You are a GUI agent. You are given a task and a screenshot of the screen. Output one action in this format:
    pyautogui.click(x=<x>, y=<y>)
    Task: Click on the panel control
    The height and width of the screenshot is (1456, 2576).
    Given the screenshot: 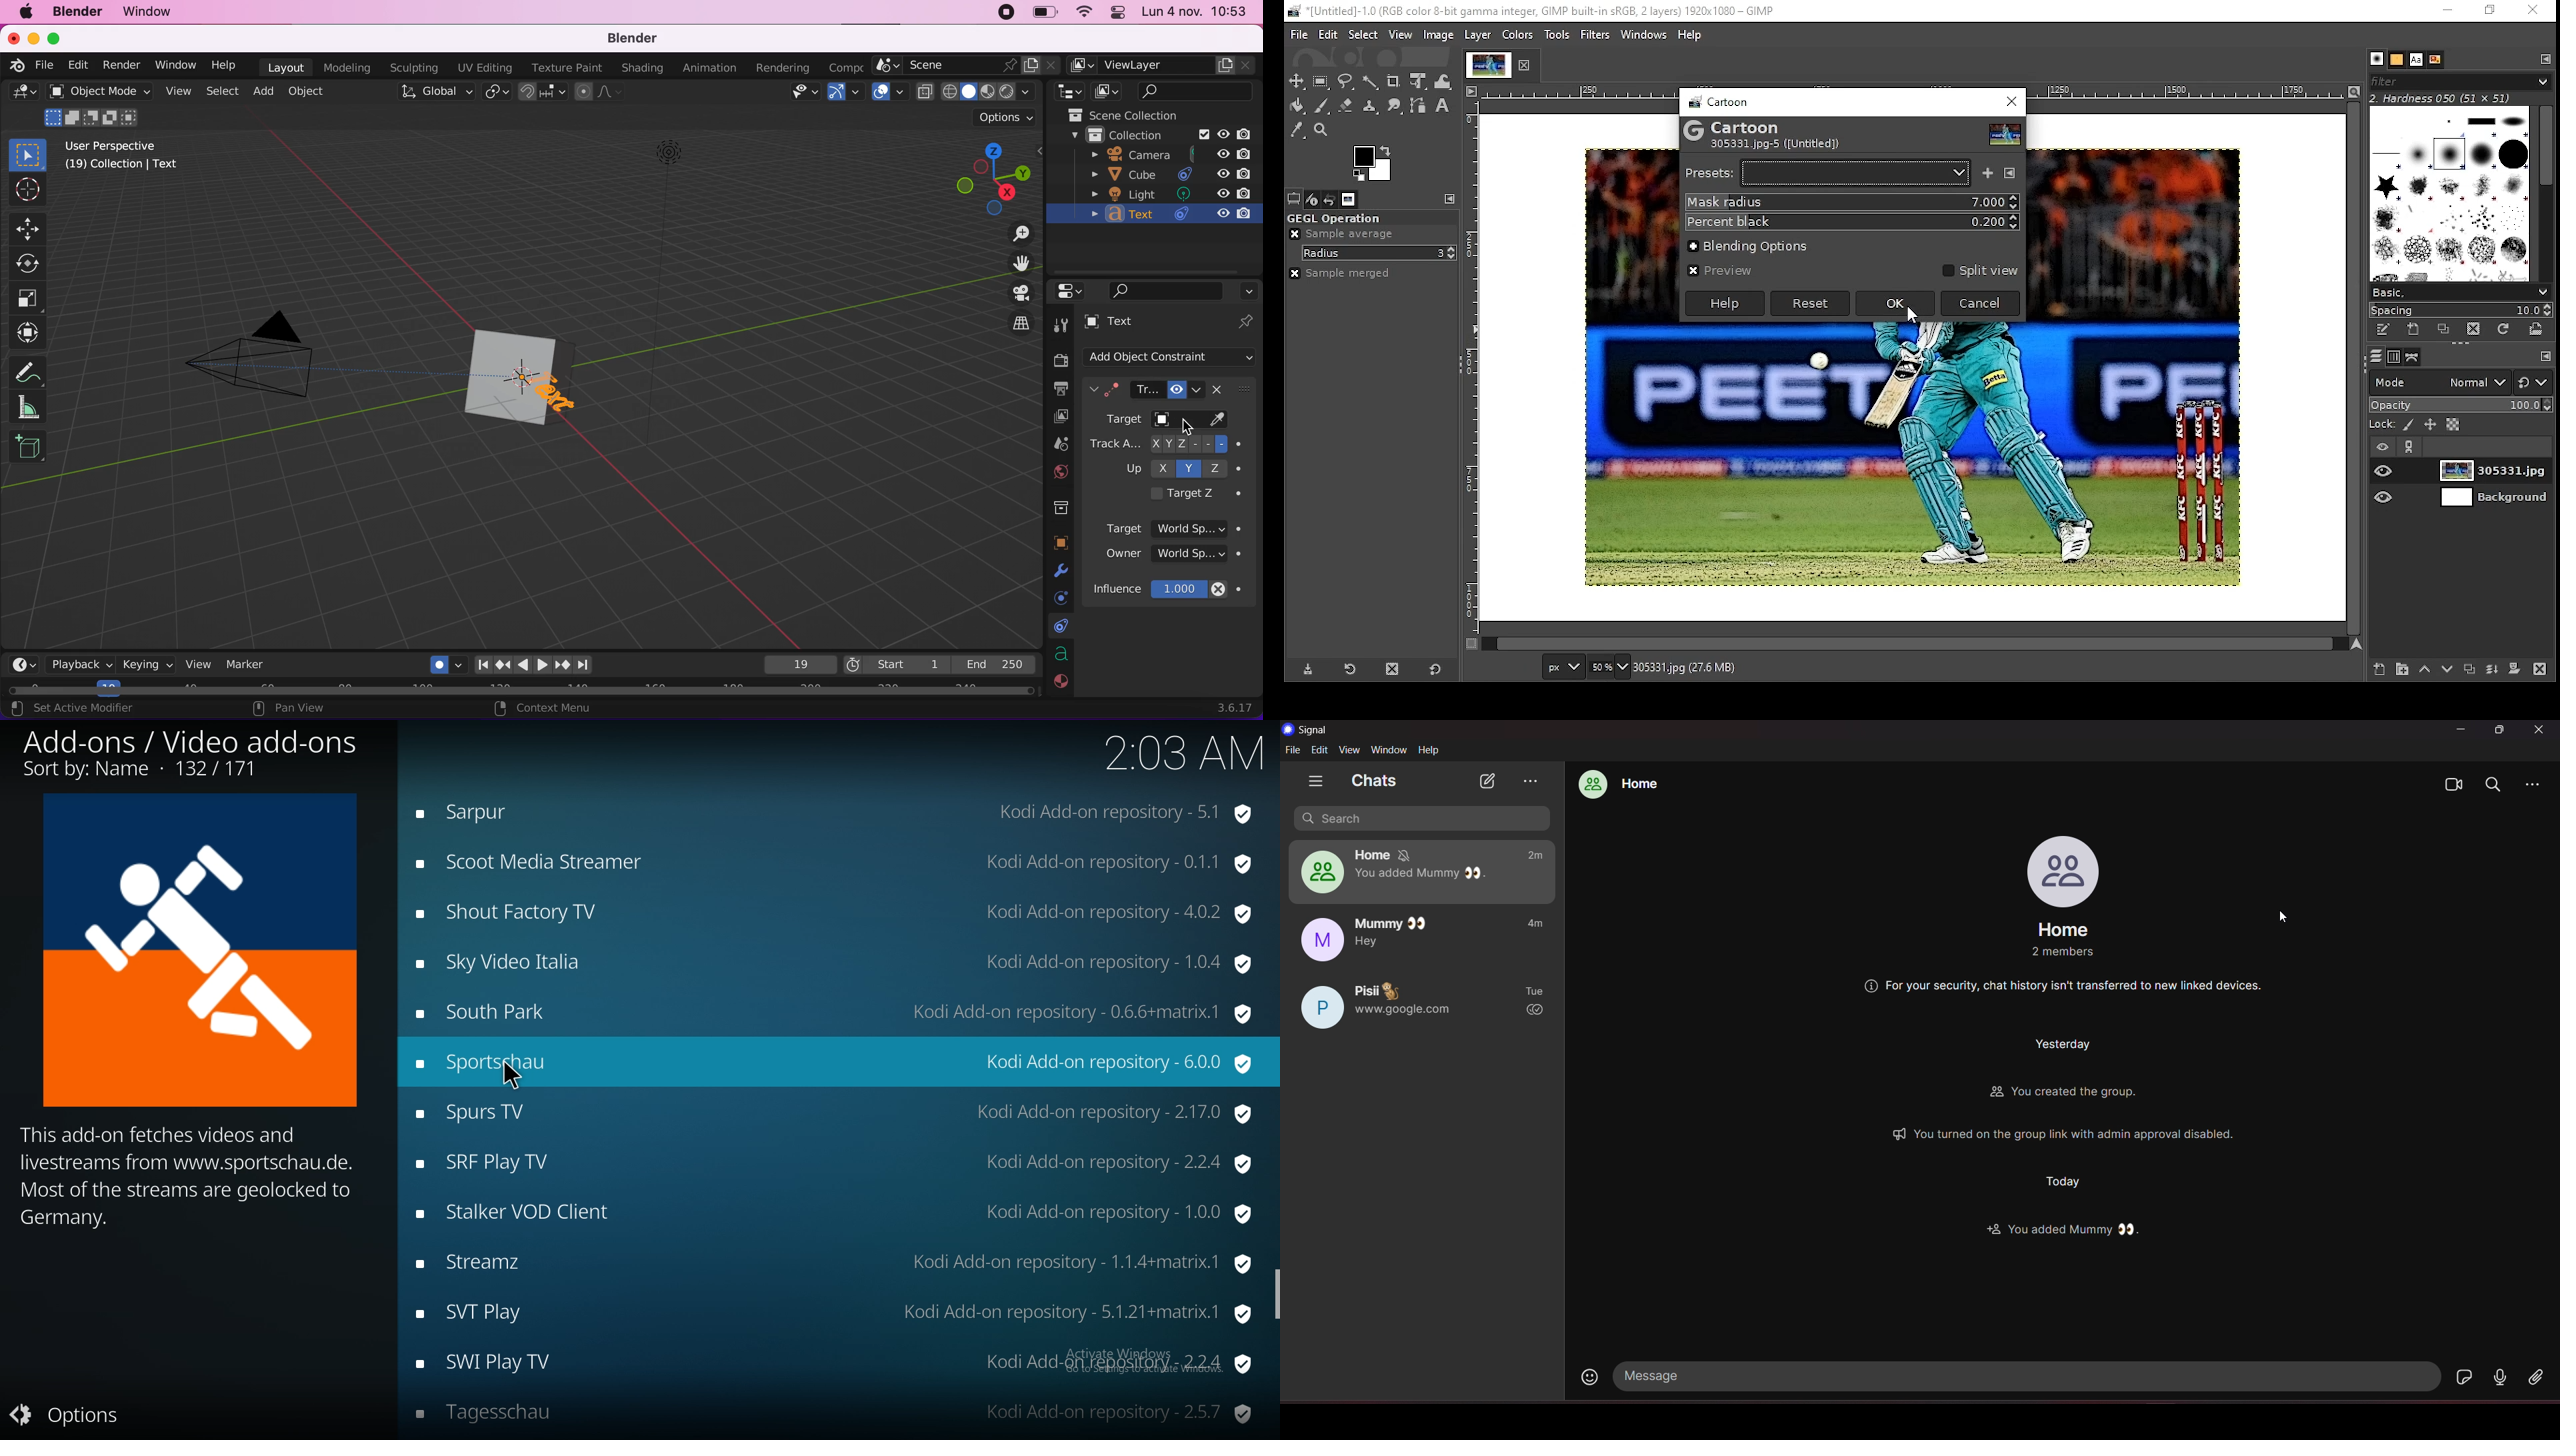 What is the action you would take?
    pyautogui.click(x=1116, y=13)
    